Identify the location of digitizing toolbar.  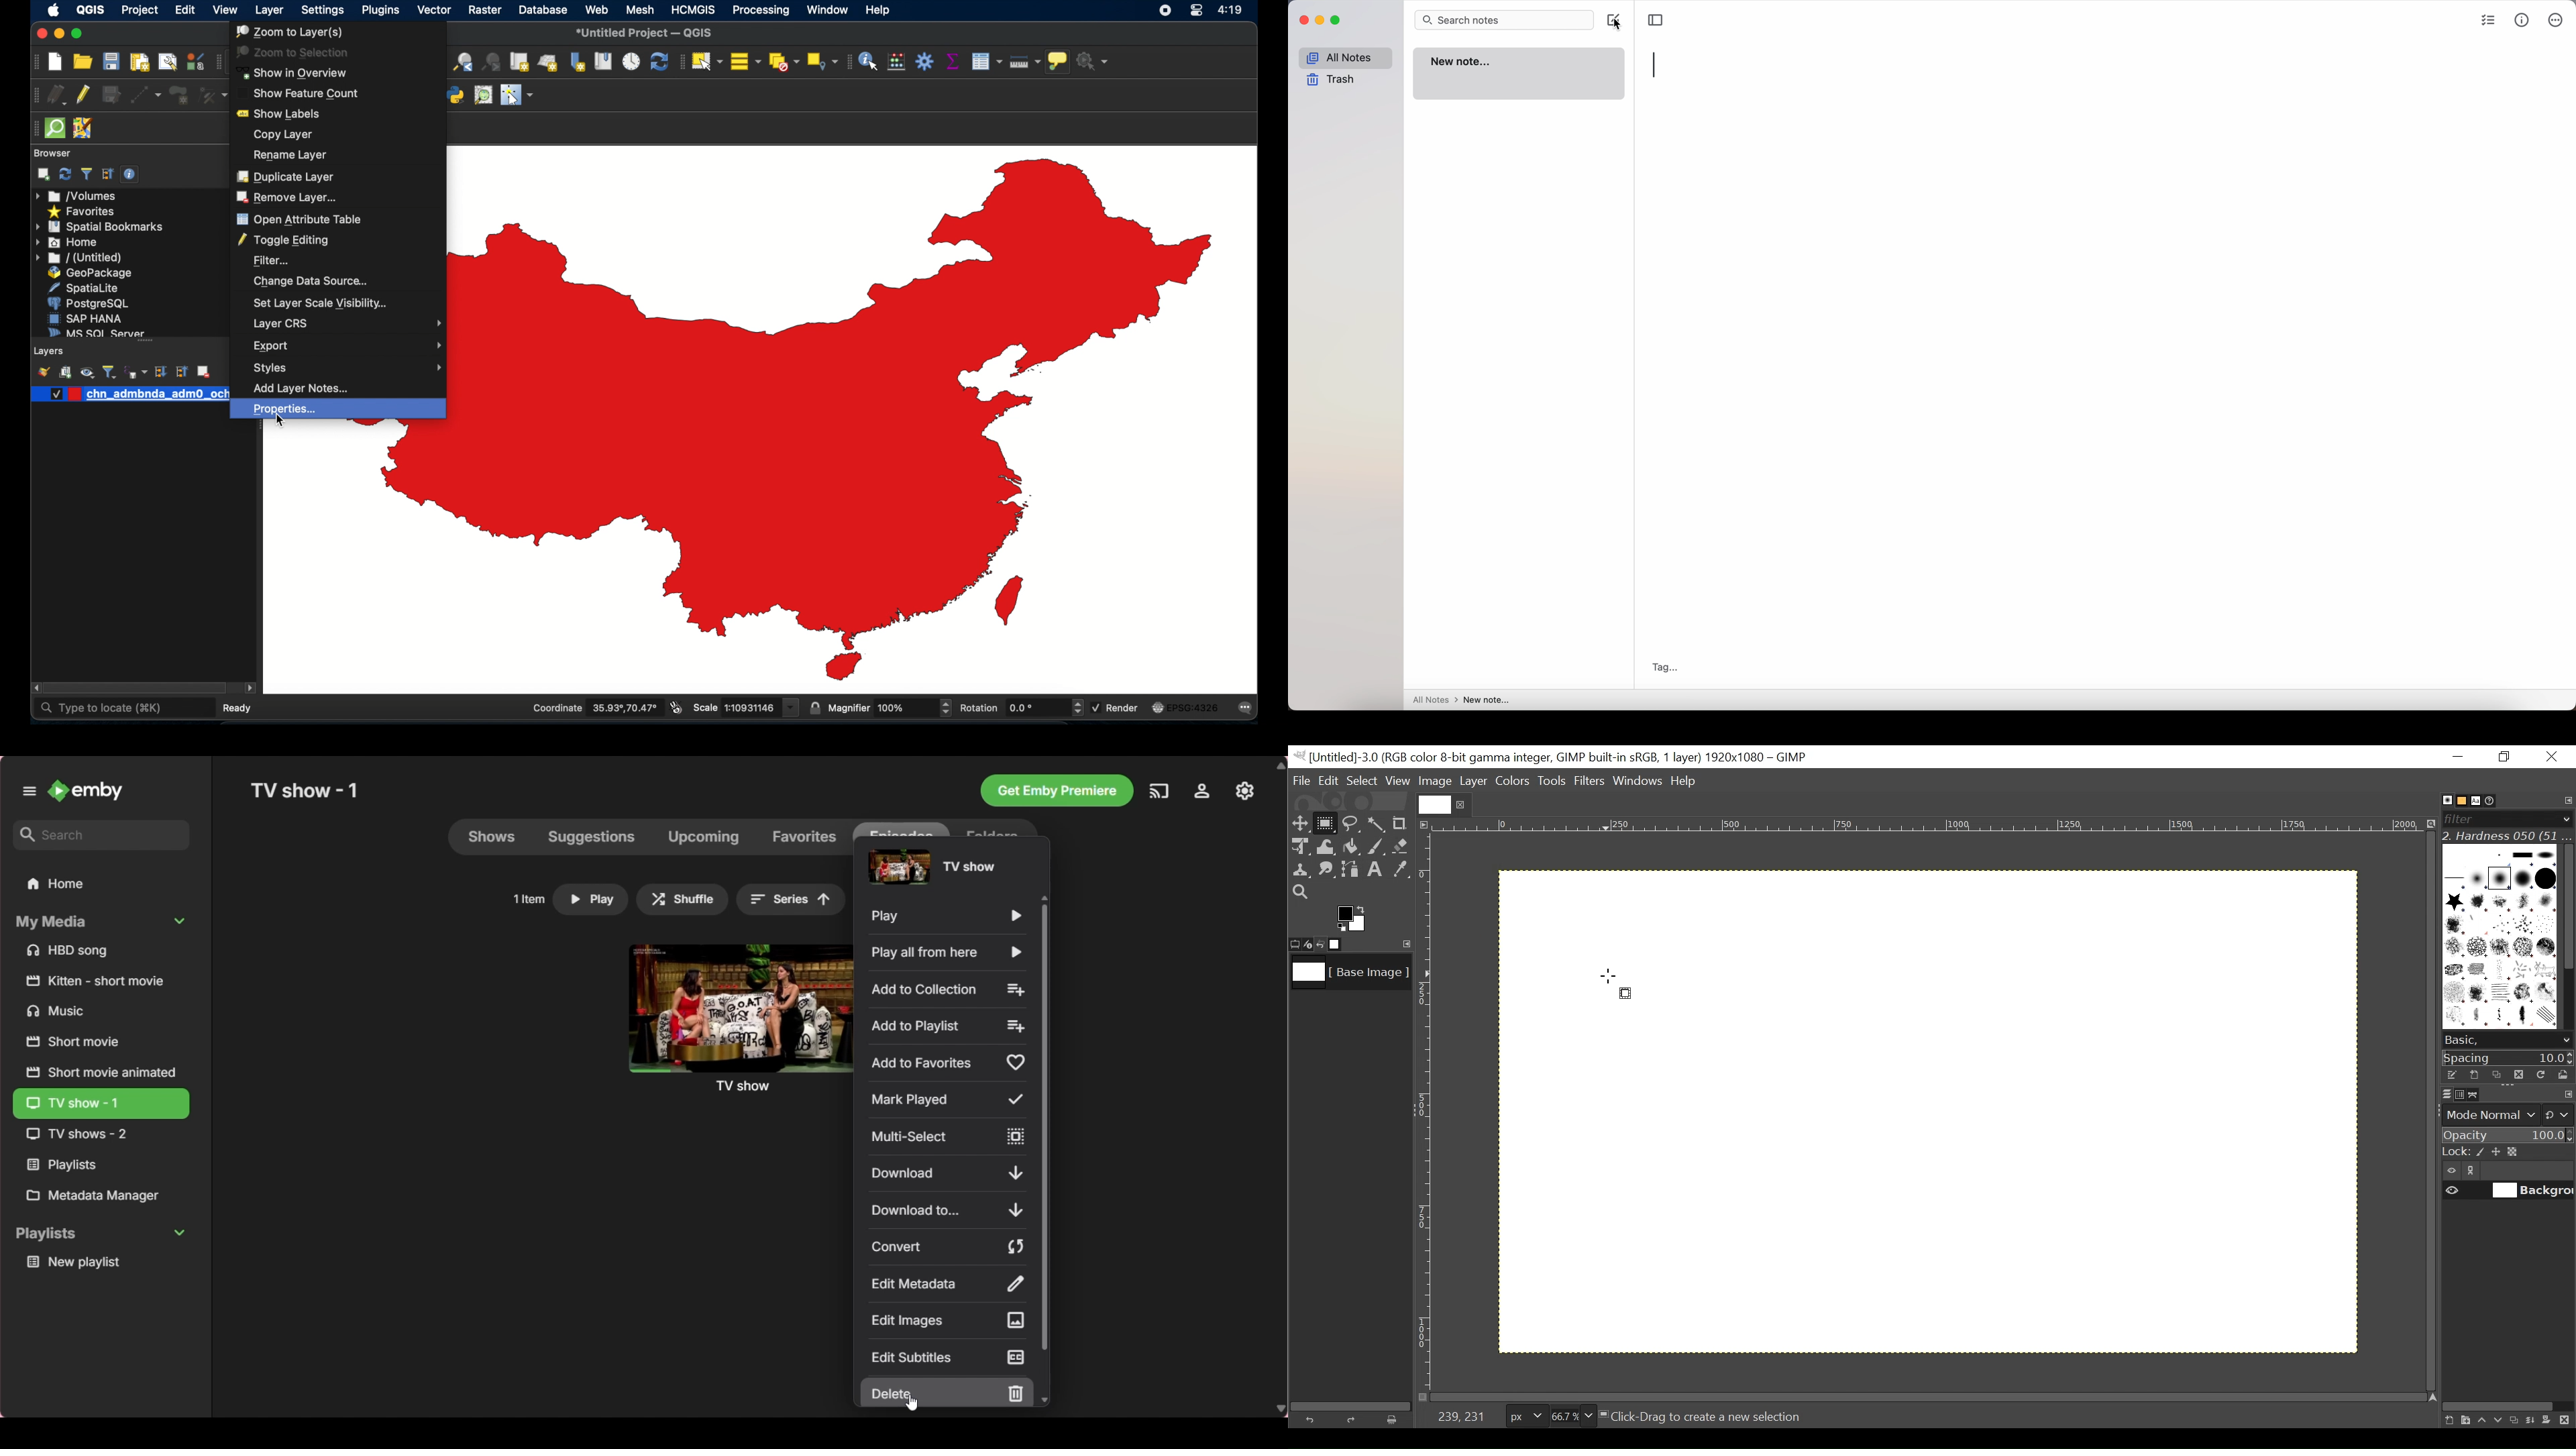
(34, 97).